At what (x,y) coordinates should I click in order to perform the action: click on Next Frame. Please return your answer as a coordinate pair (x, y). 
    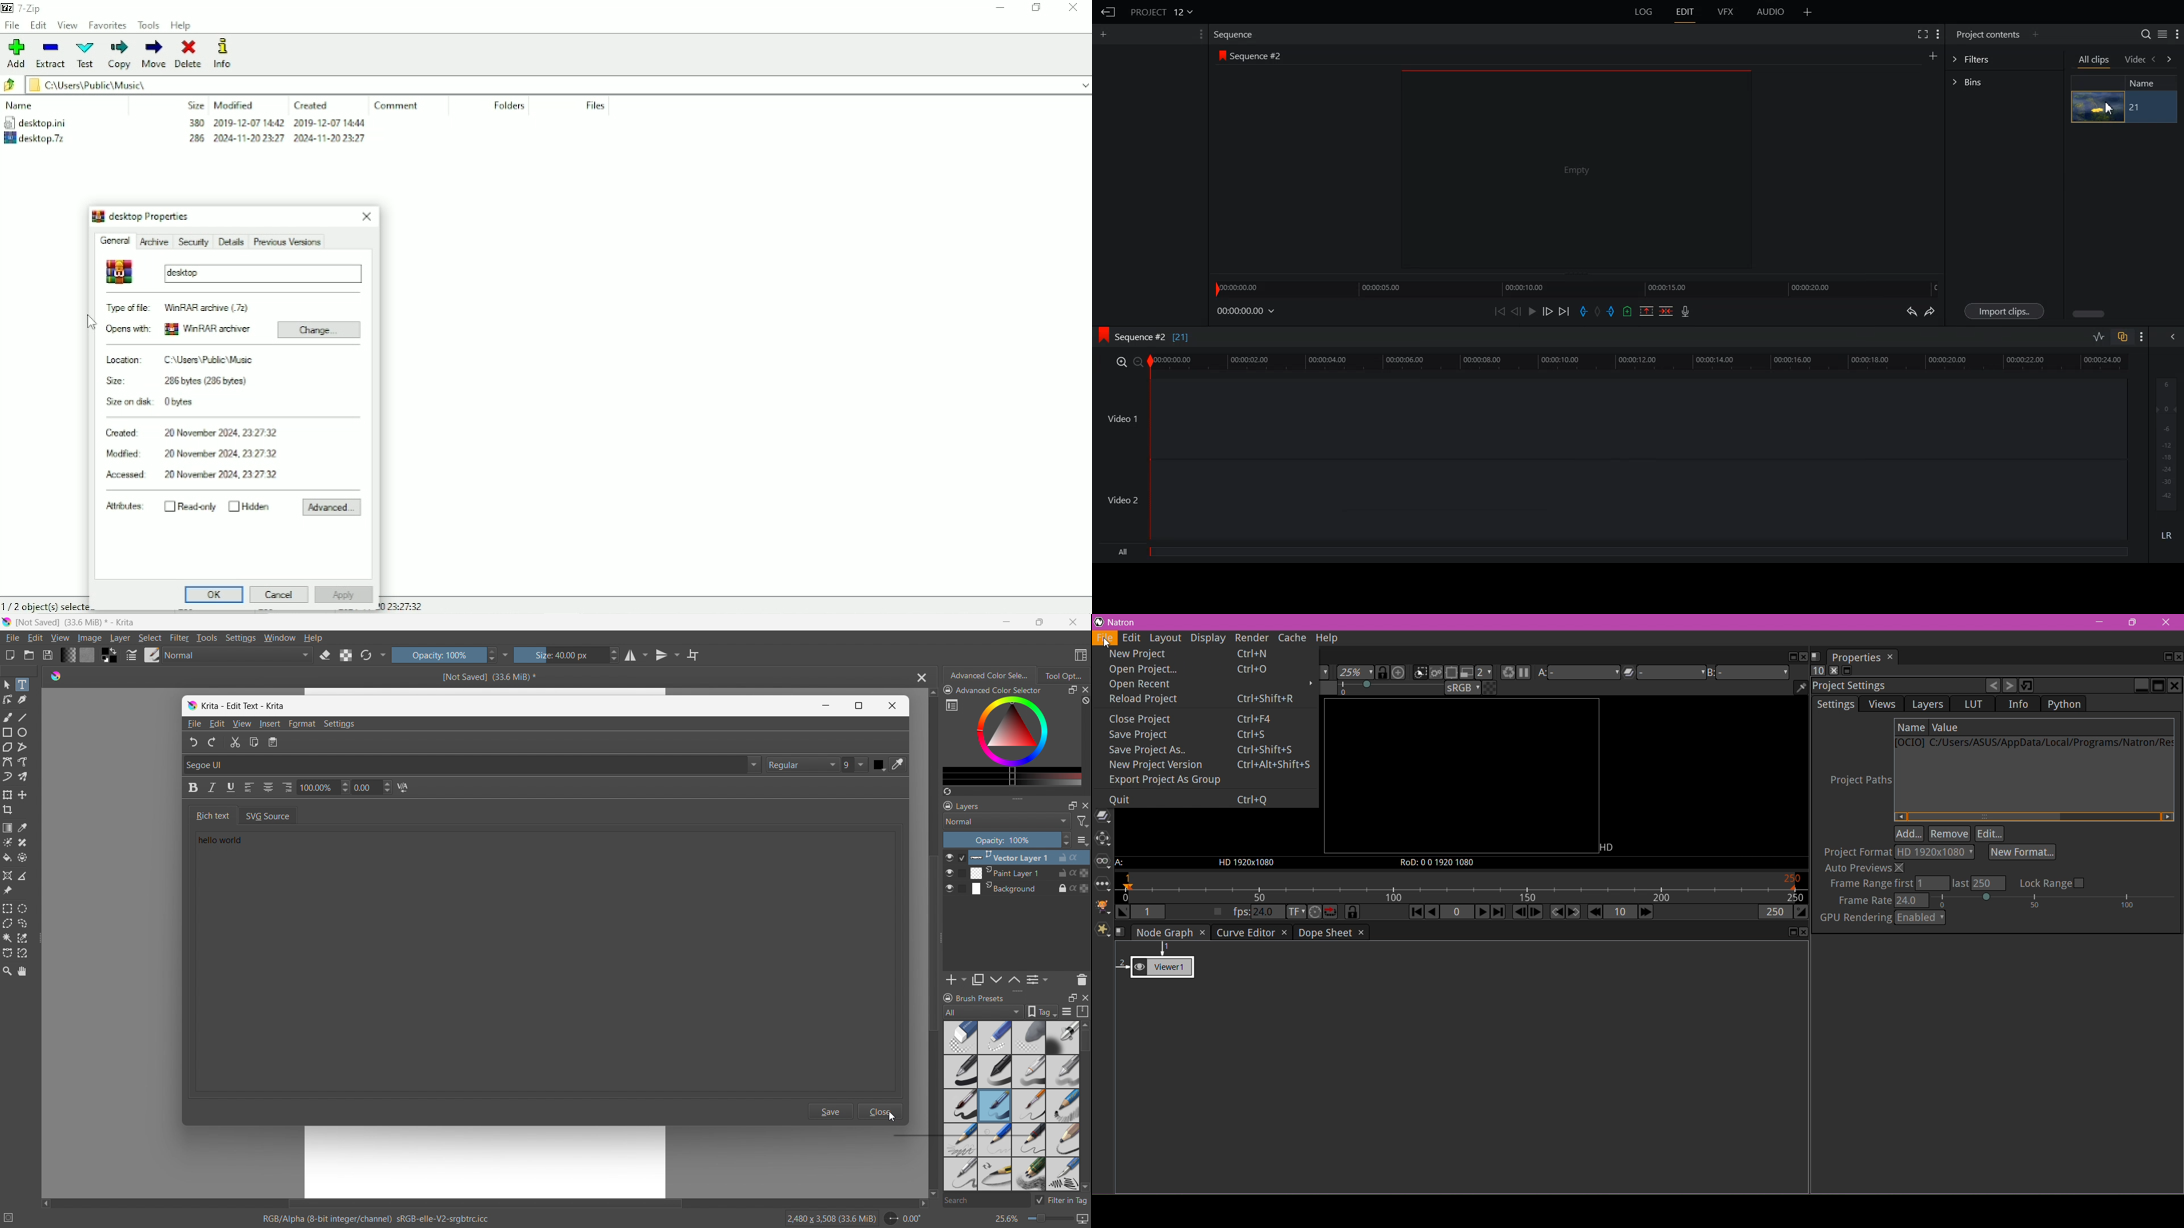
    Looking at the image, I should click on (1536, 913).